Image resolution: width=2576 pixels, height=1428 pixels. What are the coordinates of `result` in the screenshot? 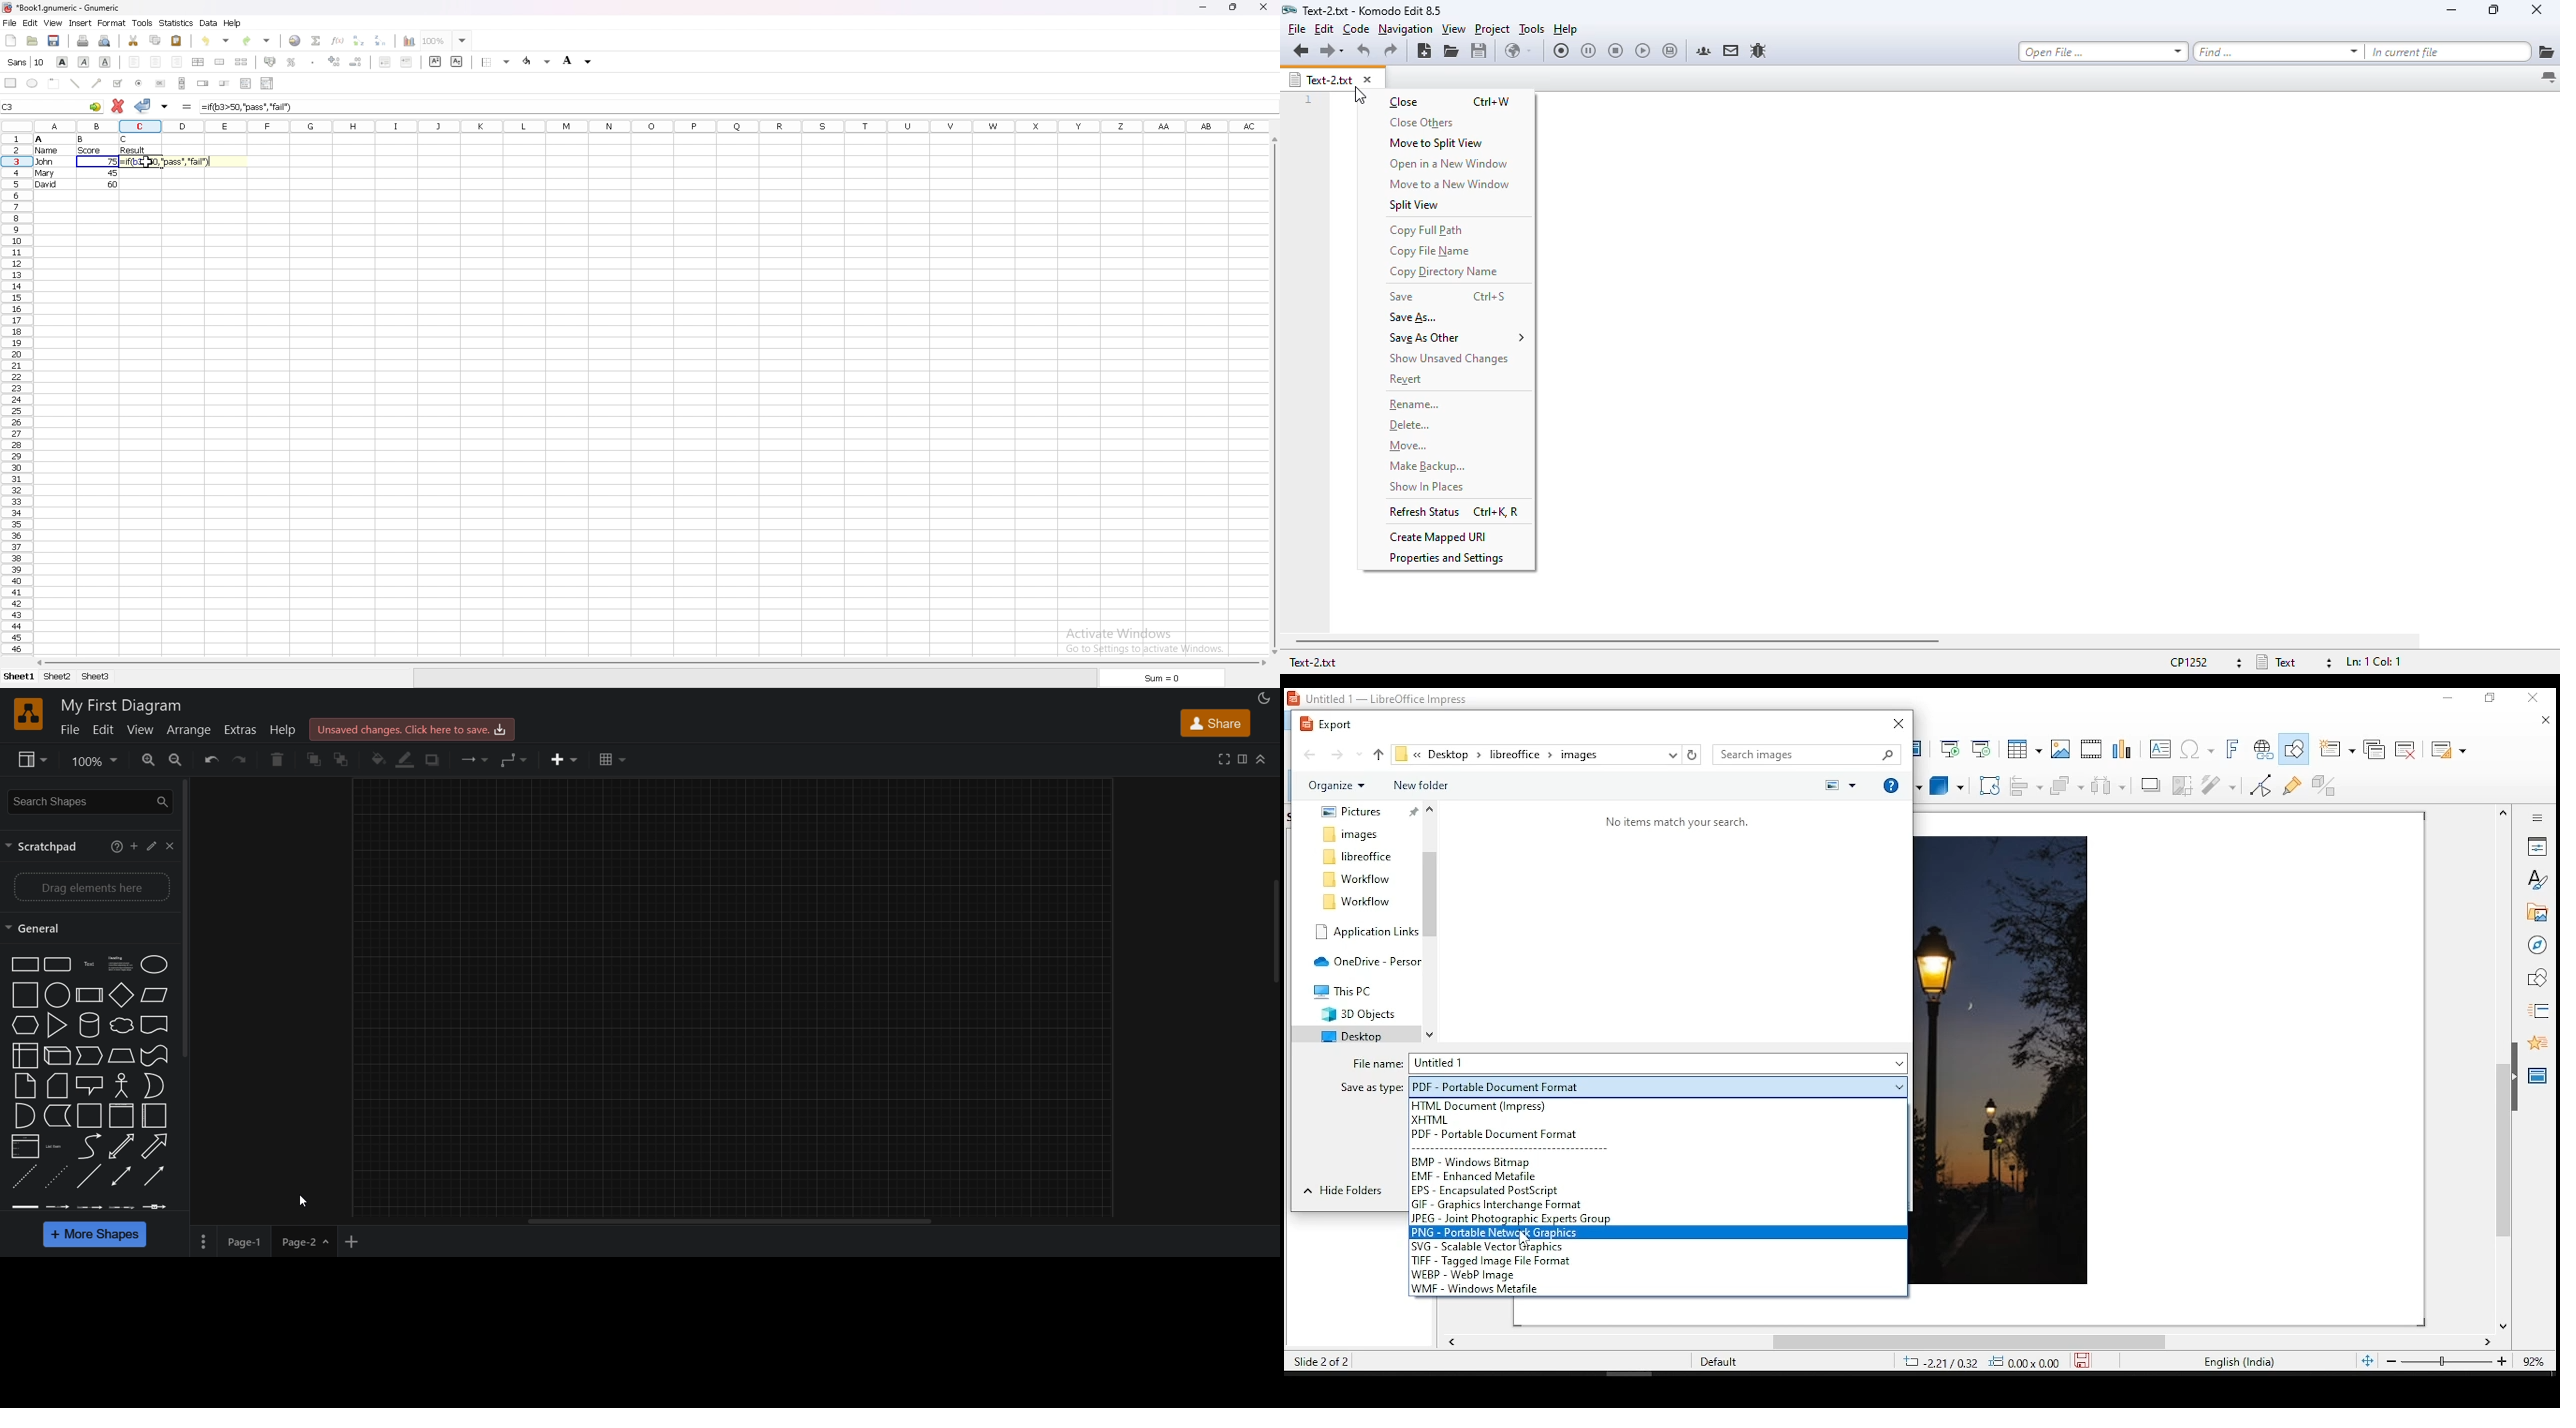 It's located at (133, 150).